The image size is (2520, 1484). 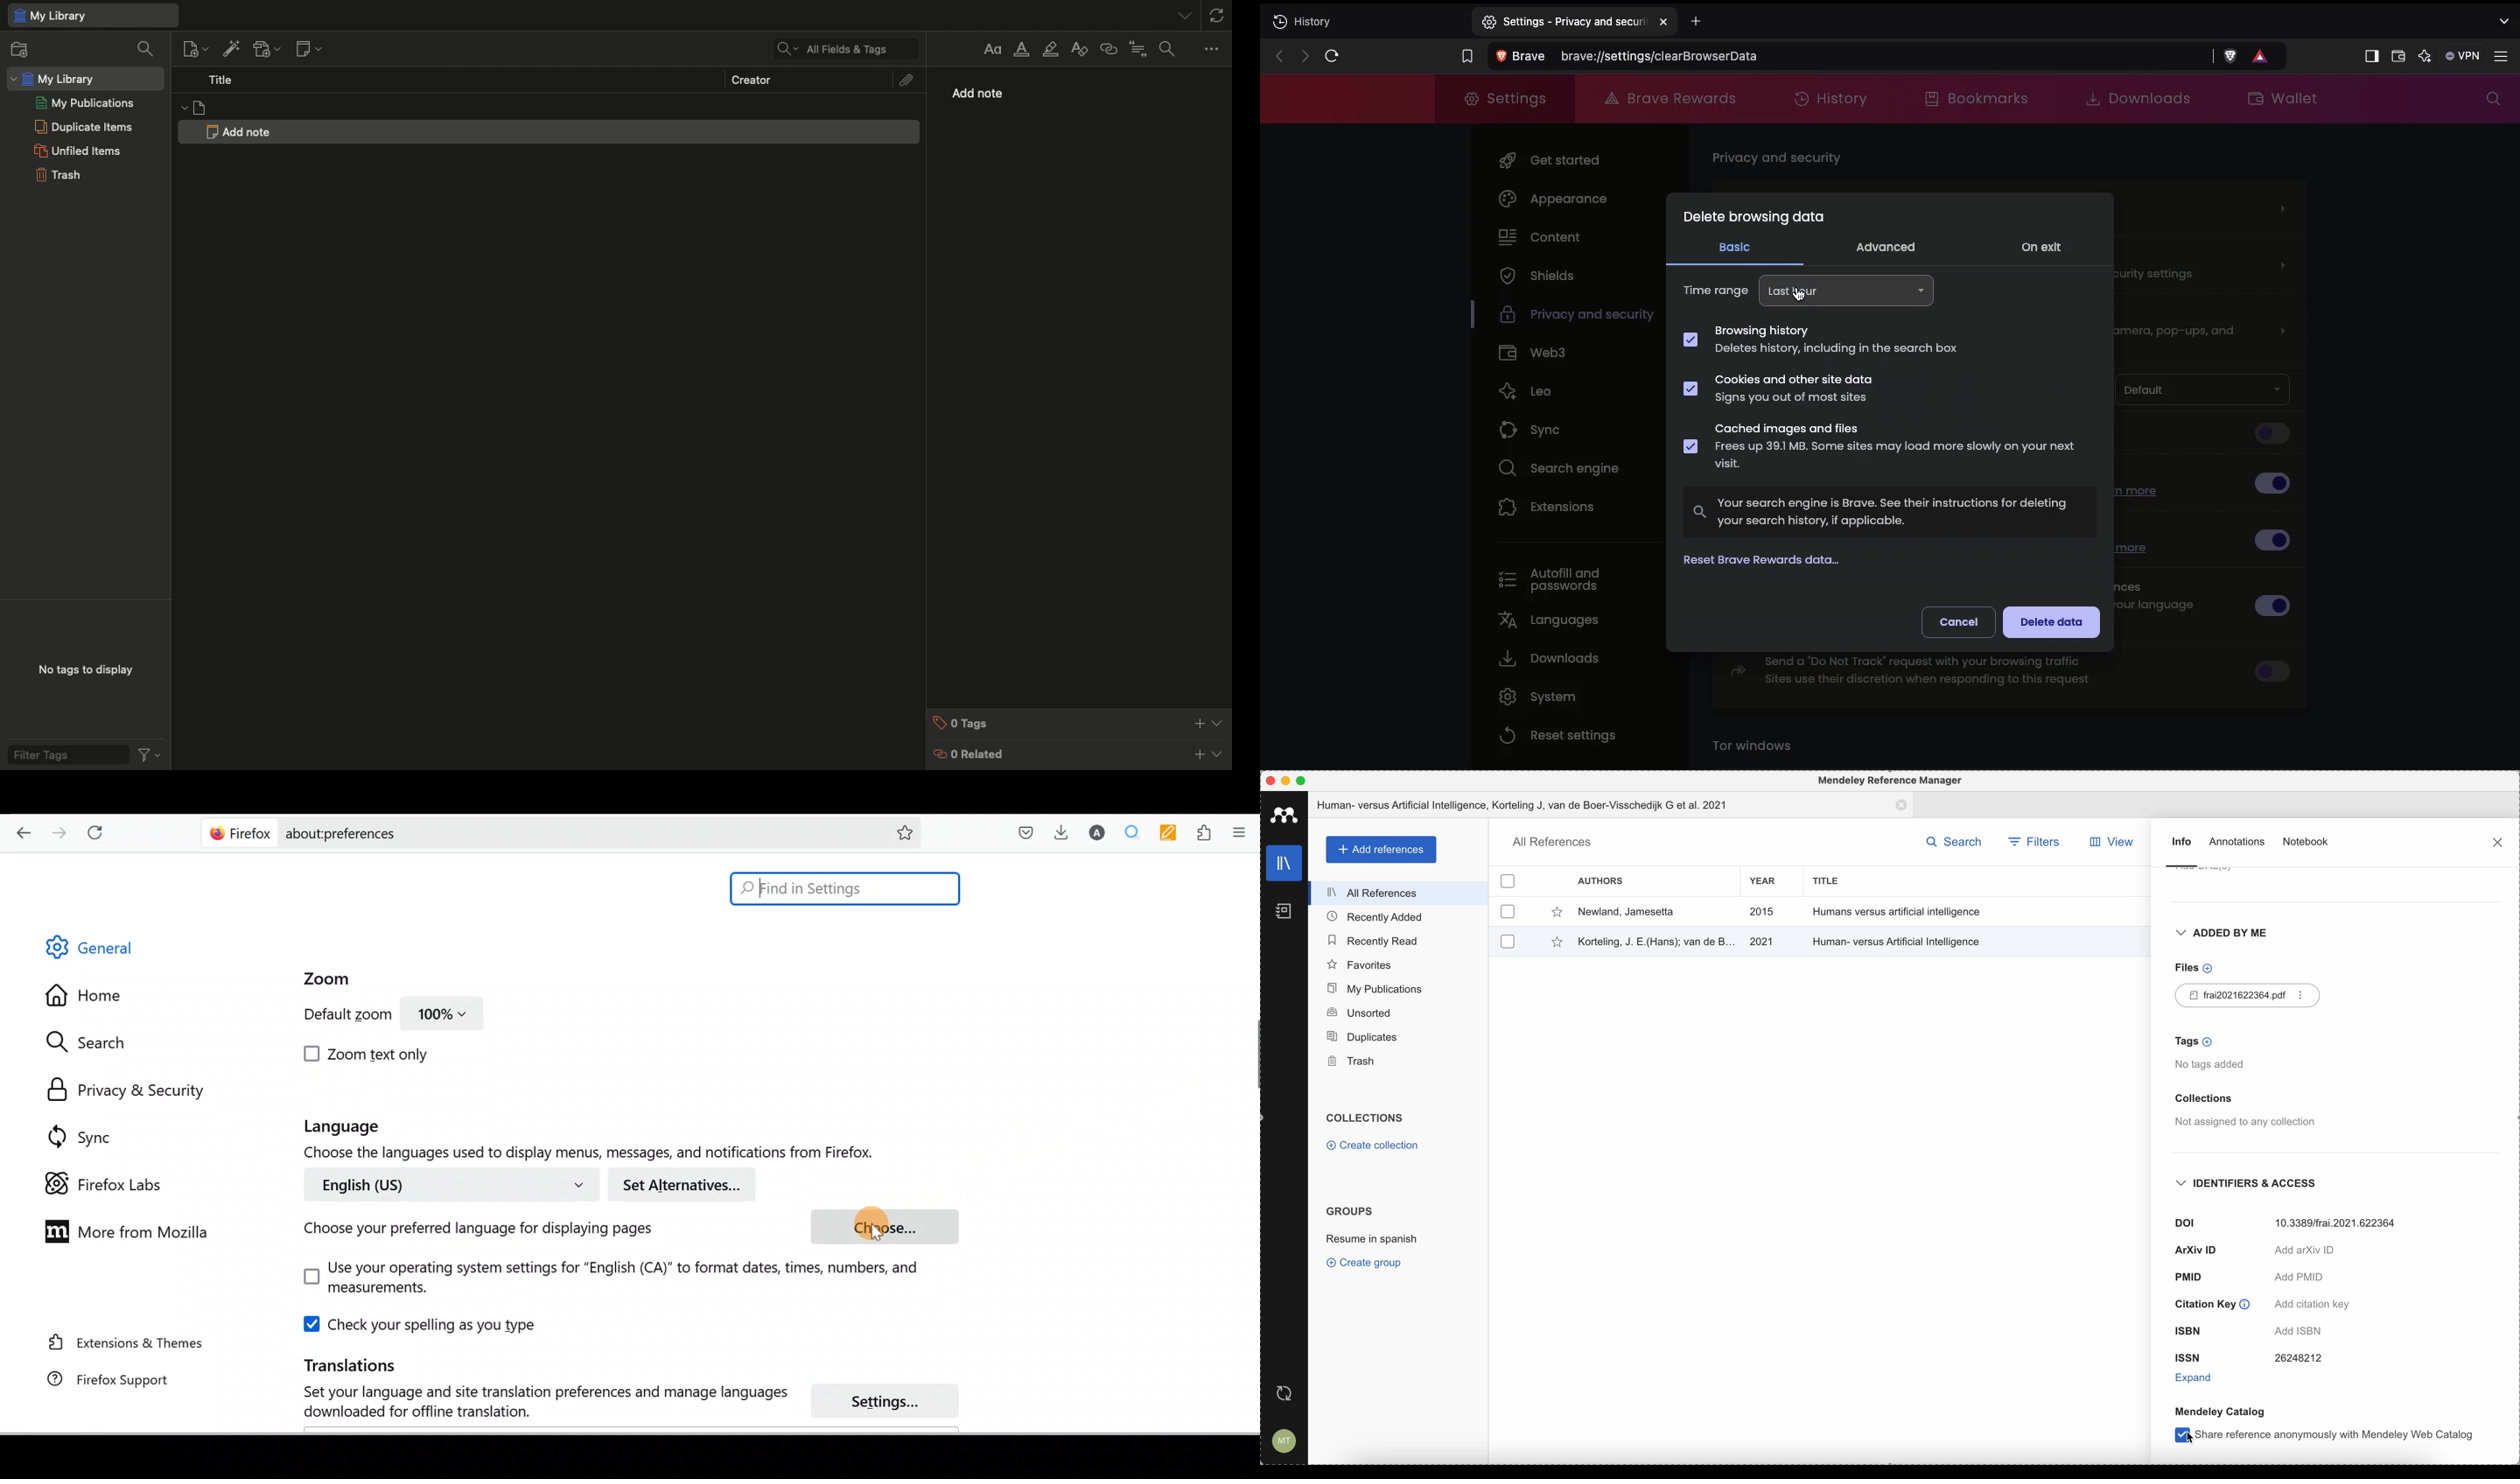 What do you see at coordinates (77, 151) in the screenshot?
I see `Unfilled items` at bounding box center [77, 151].